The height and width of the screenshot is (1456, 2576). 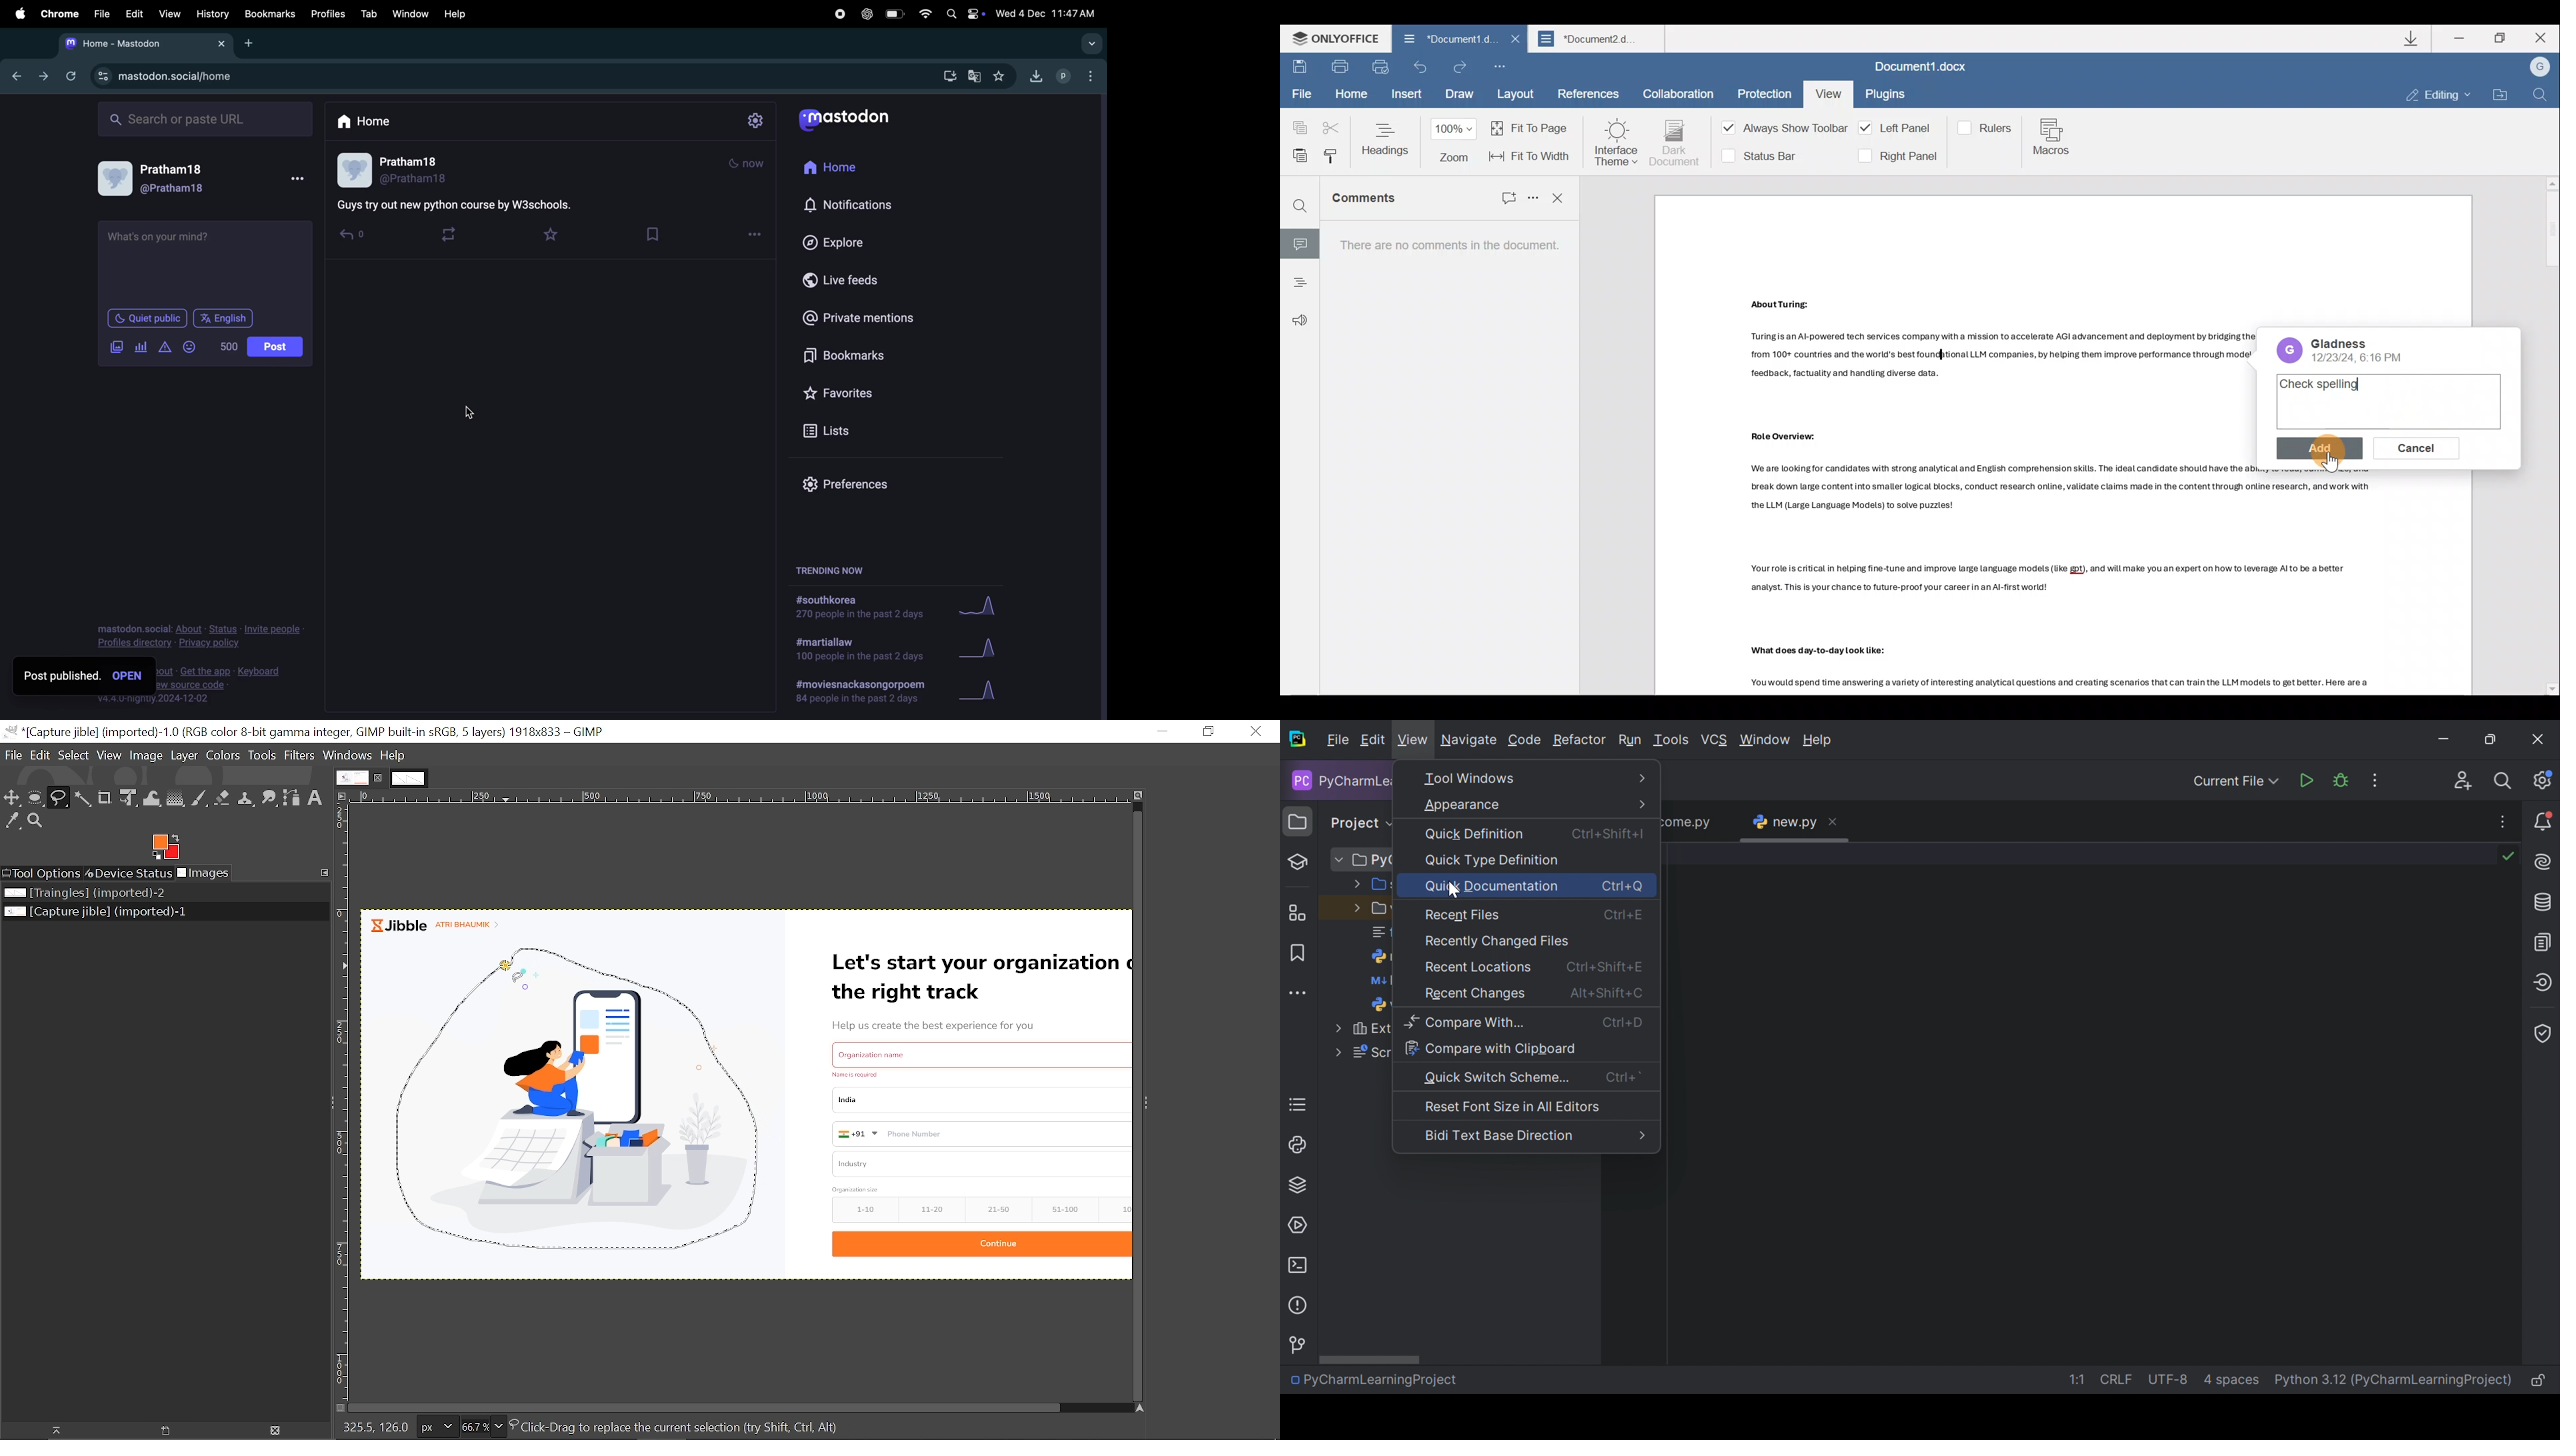 What do you see at coordinates (2499, 95) in the screenshot?
I see `Open file location` at bounding box center [2499, 95].